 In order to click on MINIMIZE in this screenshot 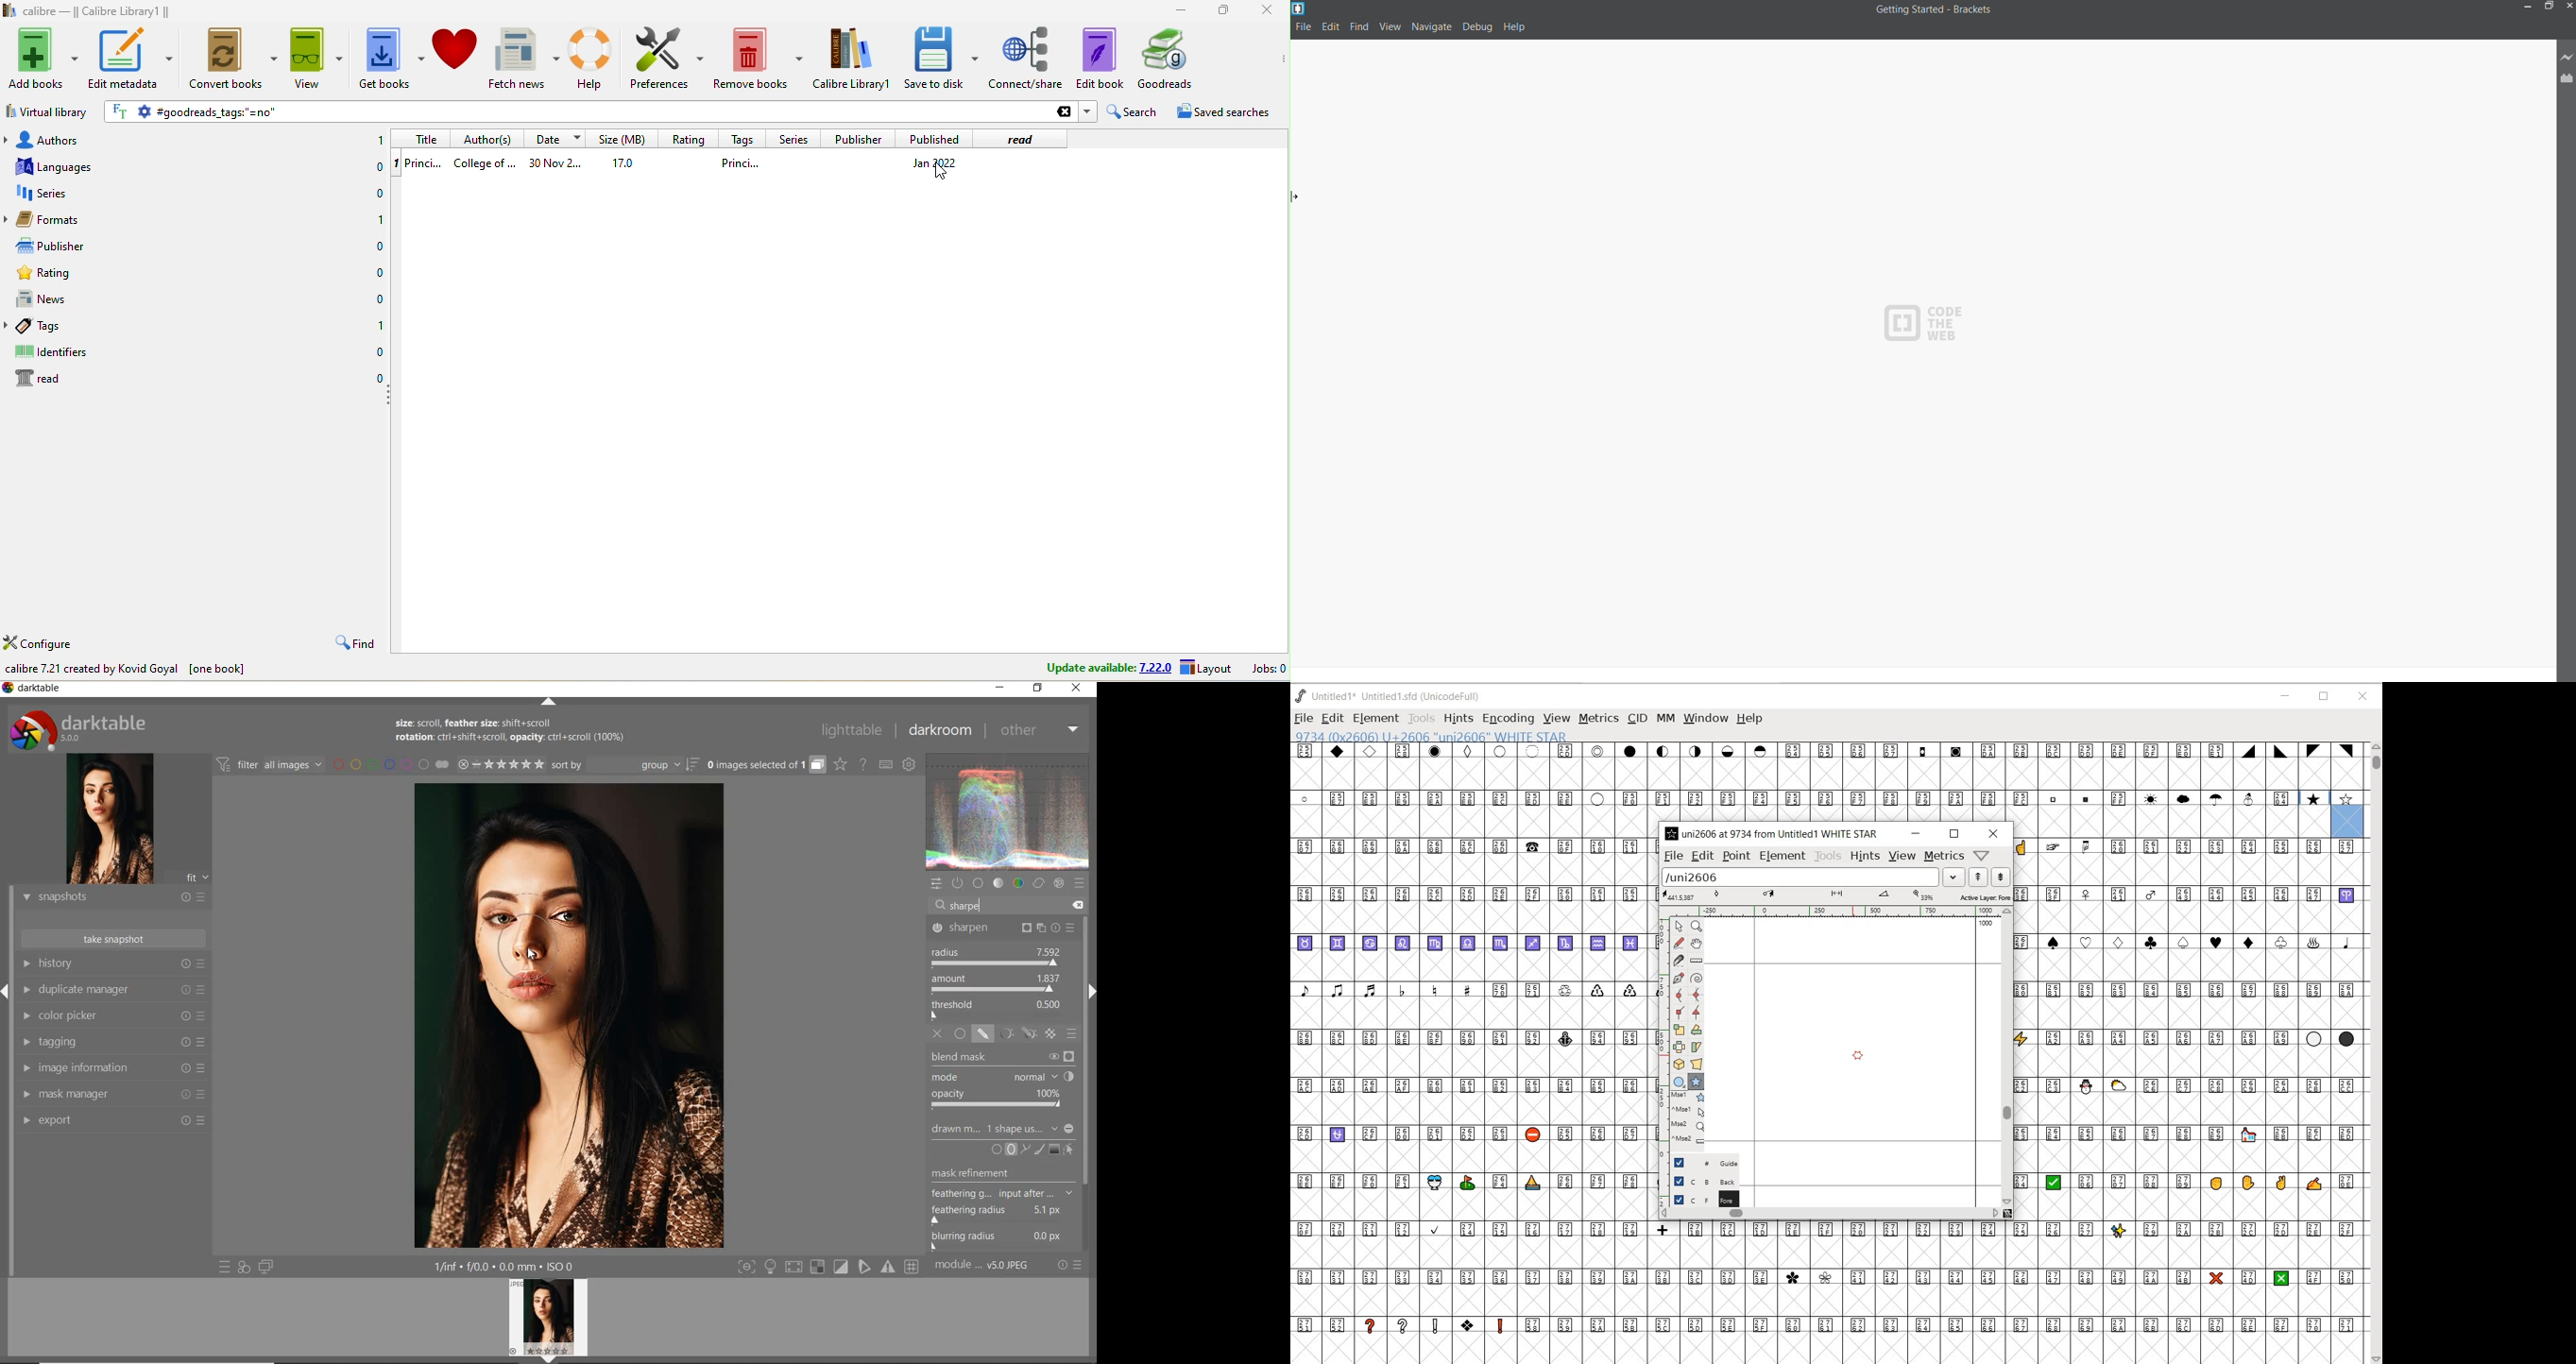, I will do `click(1001, 689)`.